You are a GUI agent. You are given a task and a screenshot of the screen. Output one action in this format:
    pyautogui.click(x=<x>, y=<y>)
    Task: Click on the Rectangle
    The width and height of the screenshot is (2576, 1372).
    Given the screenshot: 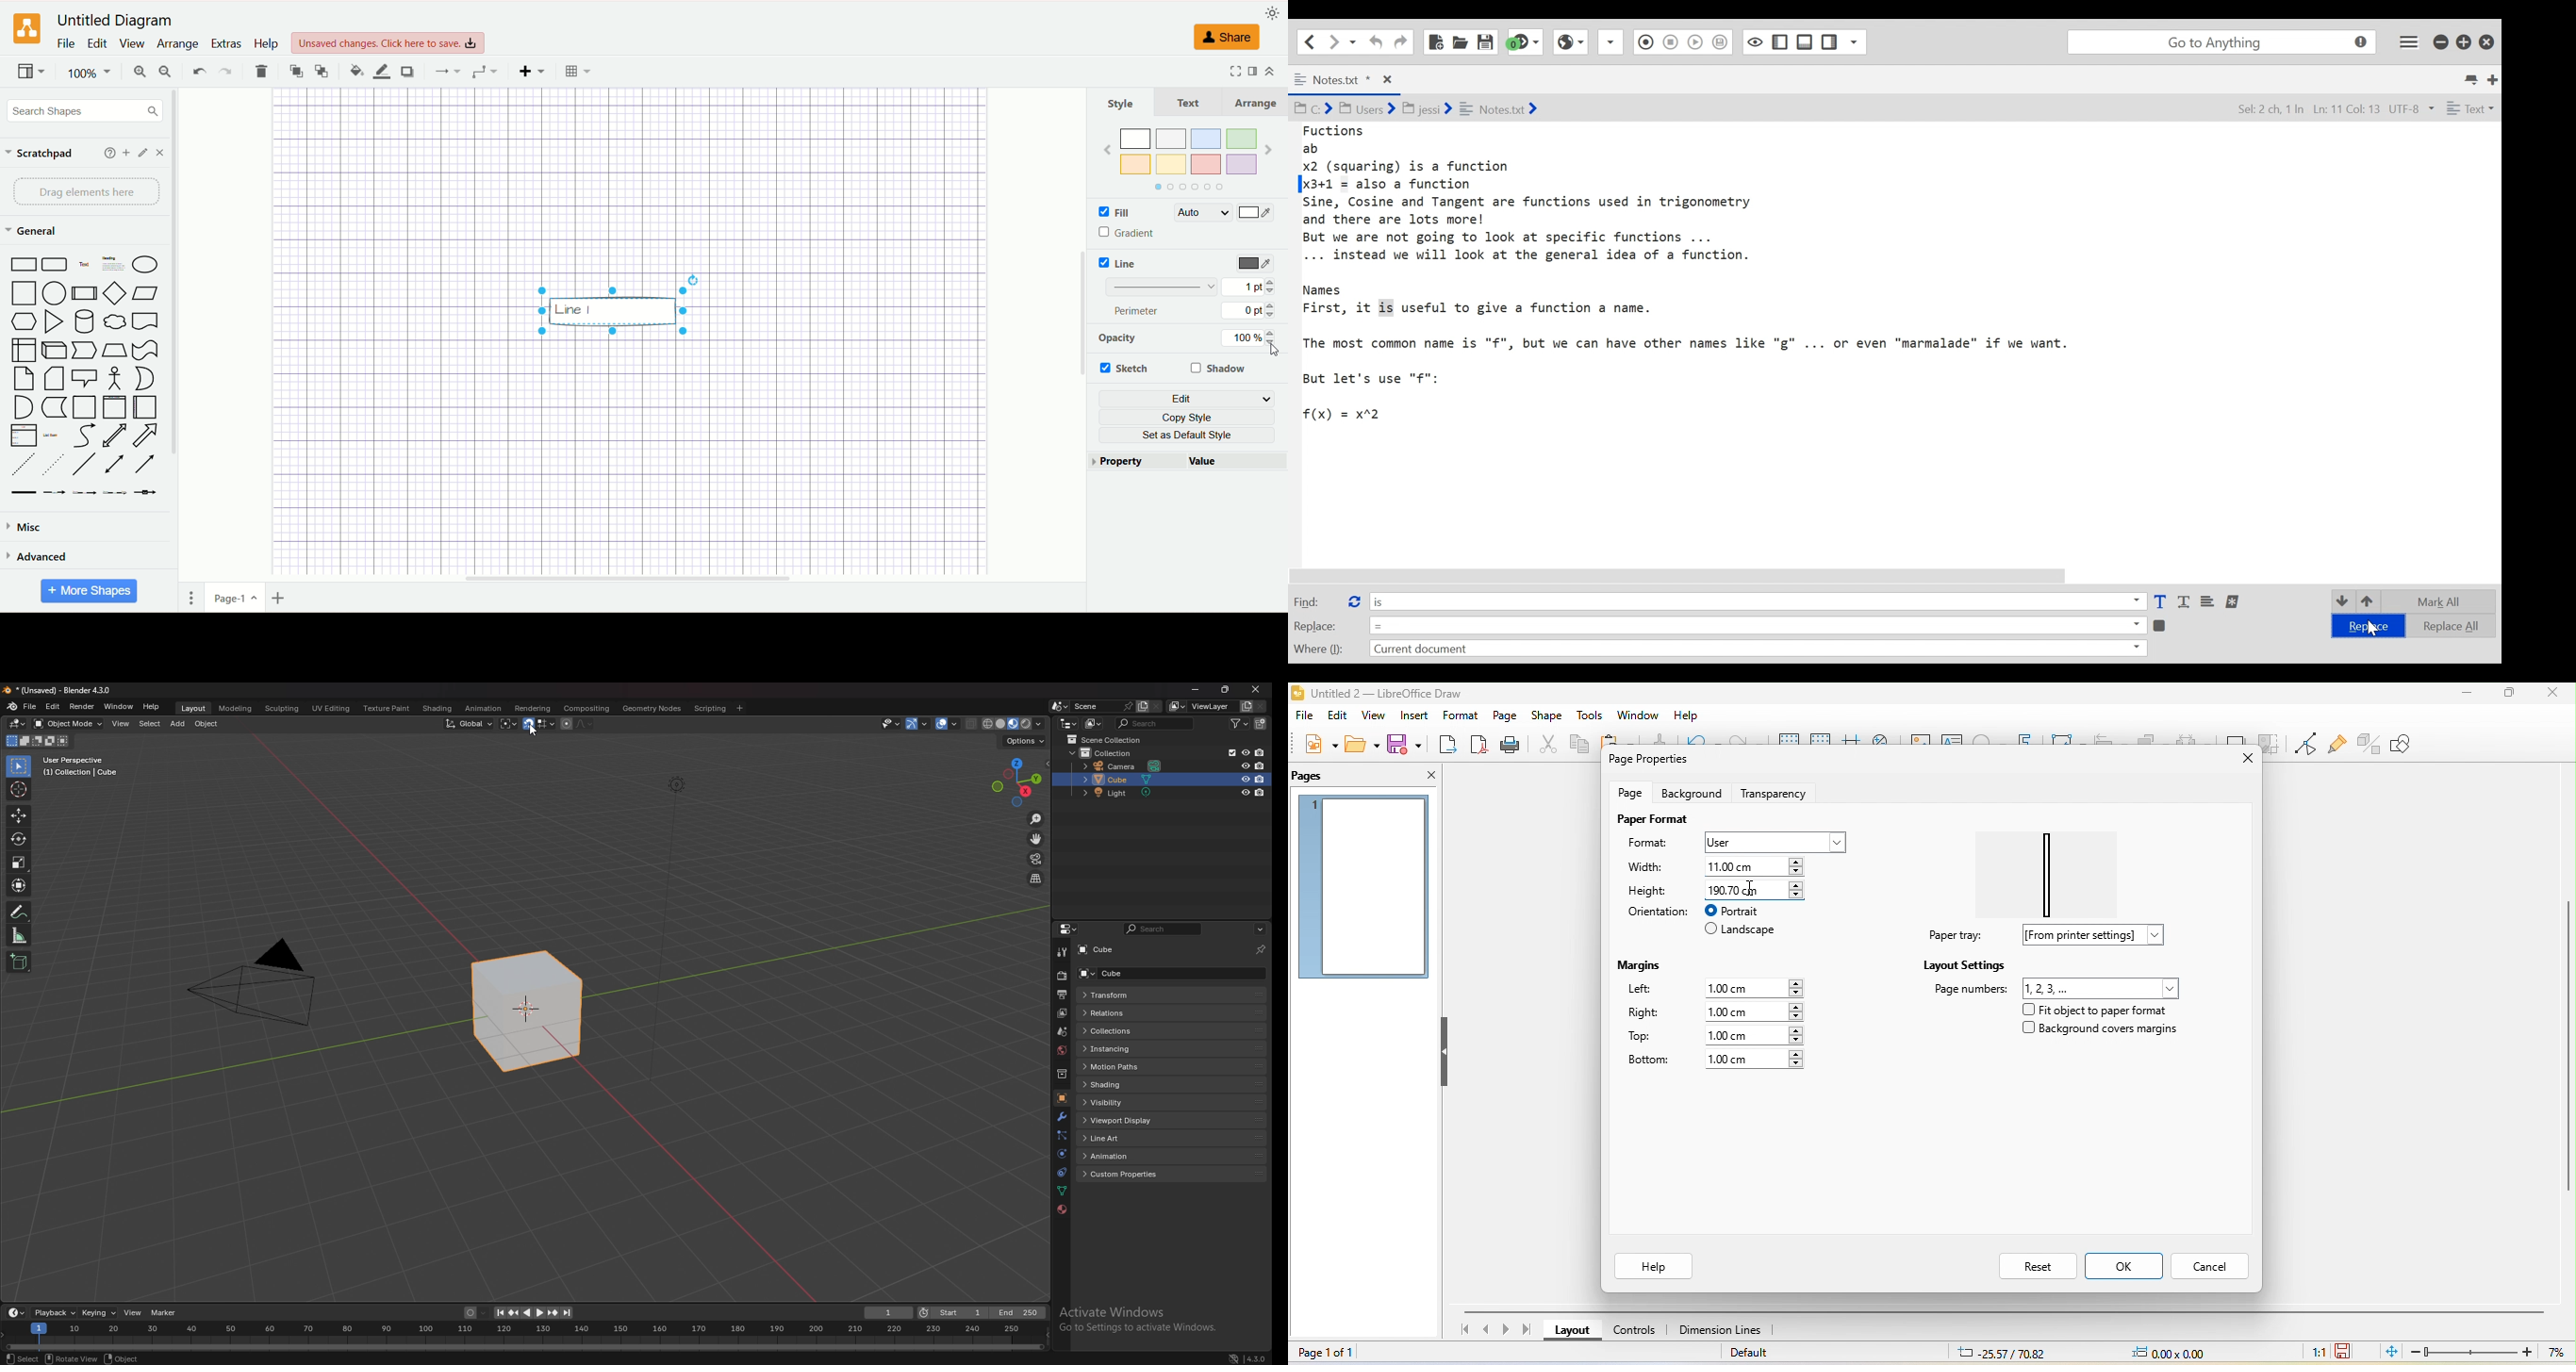 What is the action you would take?
    pyautogui.click(x=22, y=265)
    